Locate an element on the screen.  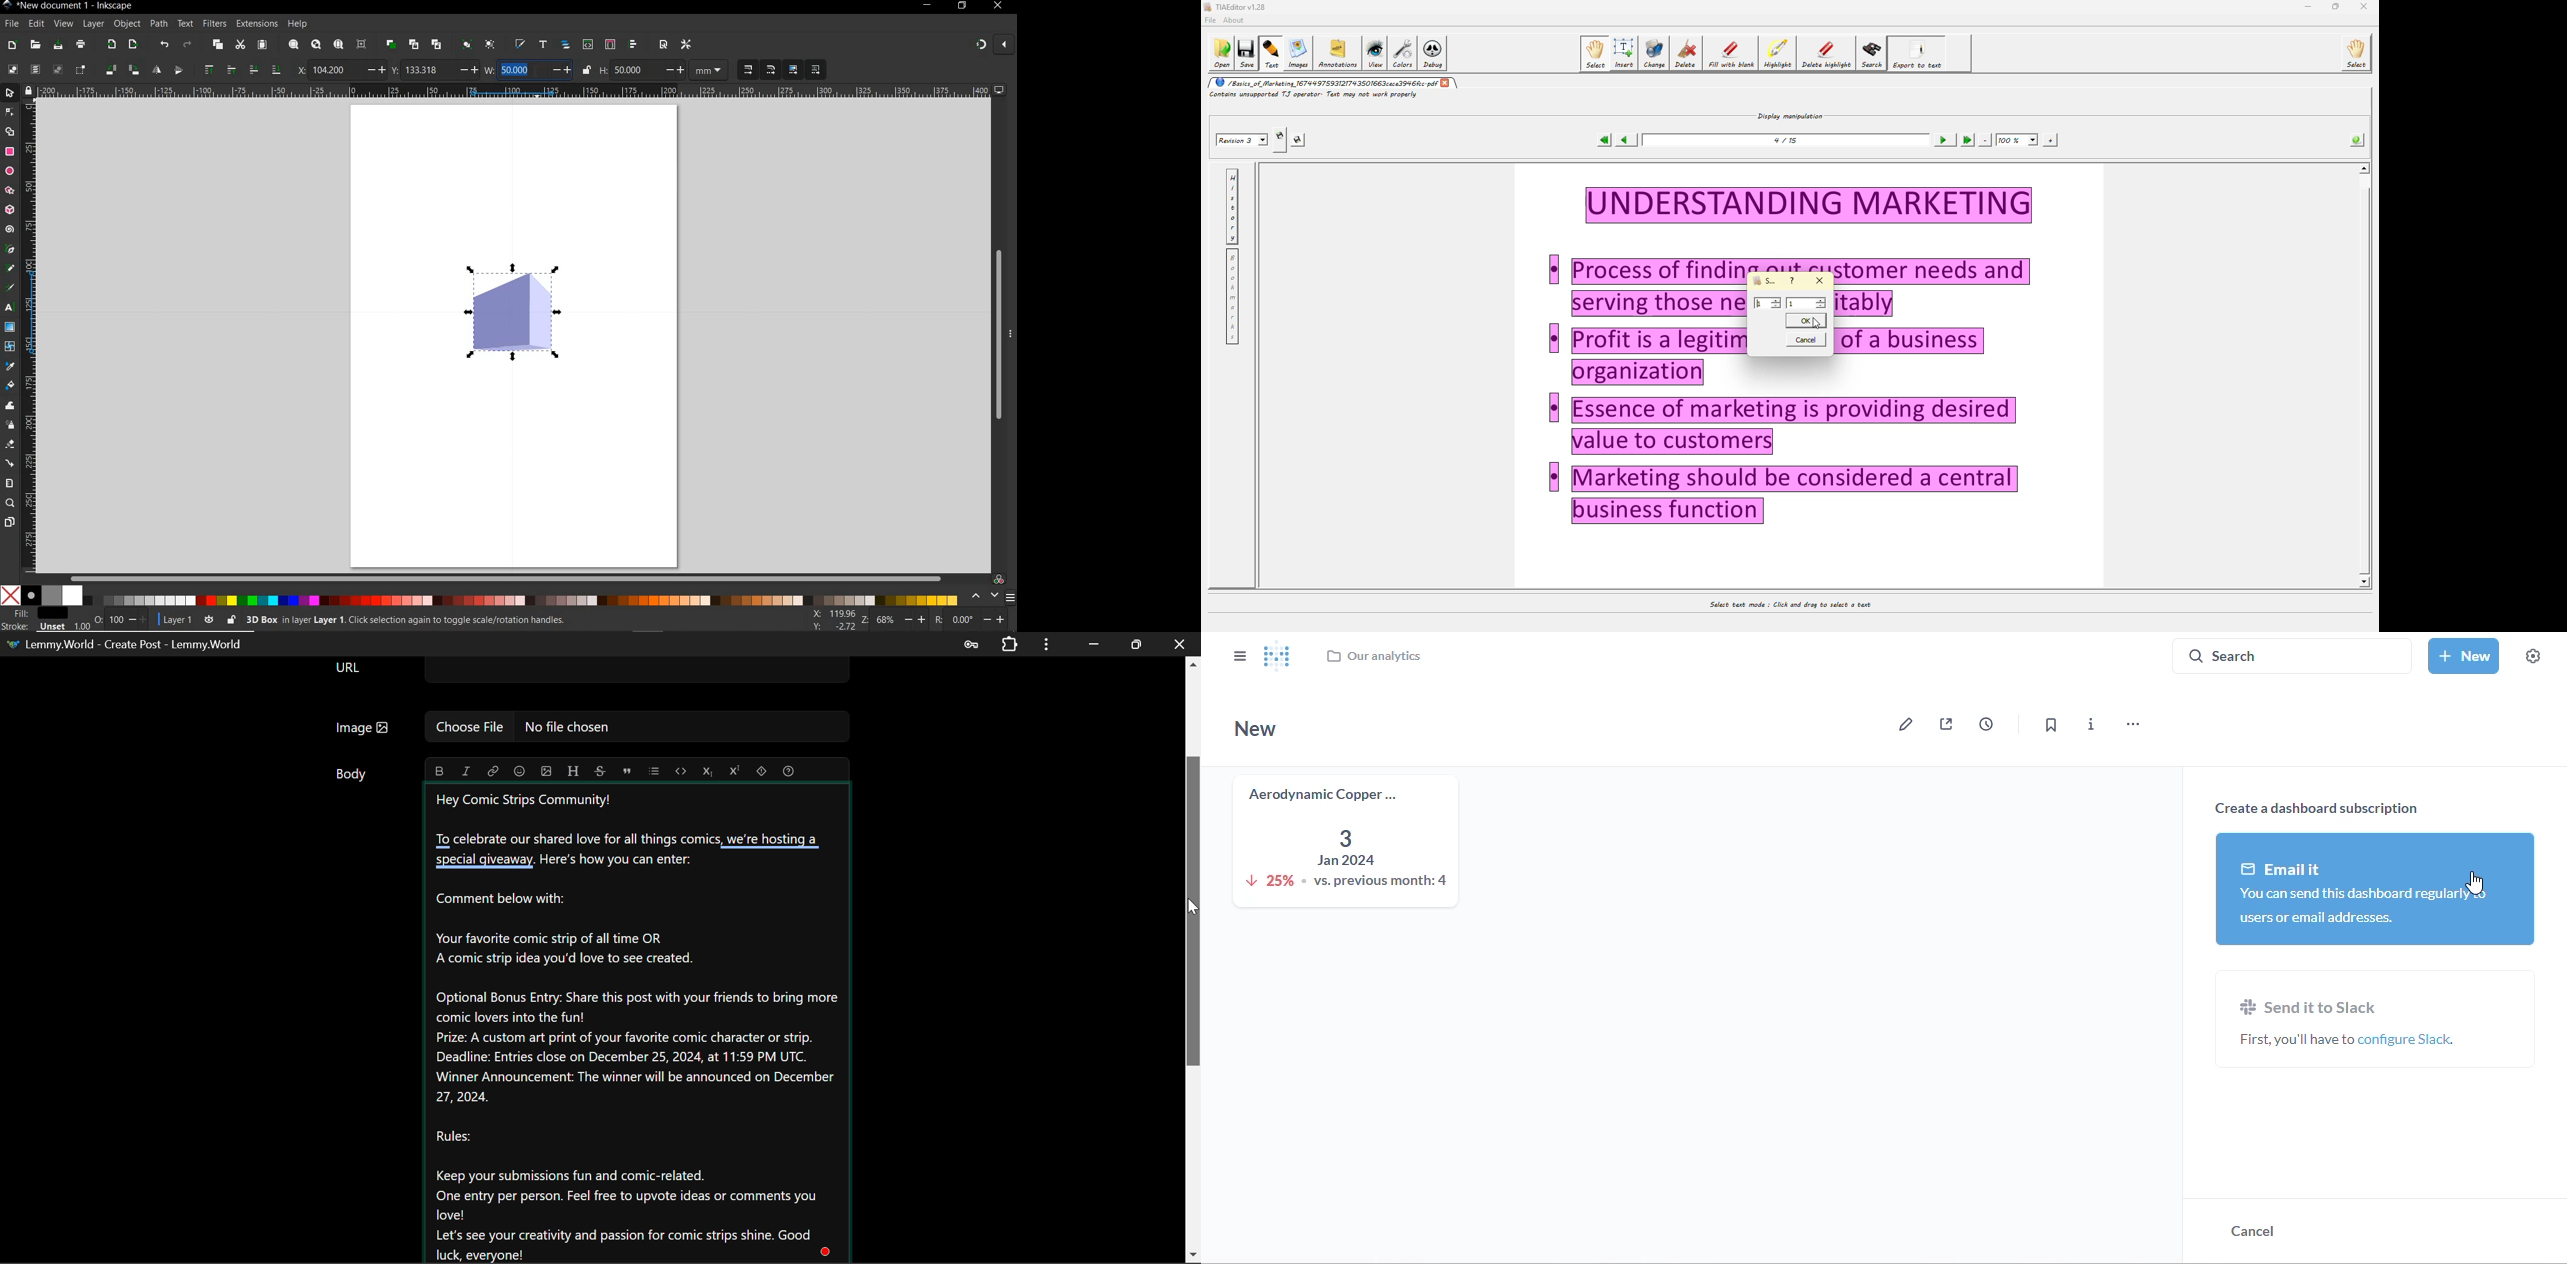
MOUSE_DOWN Cursor Position is located at coordinates (1193, 904).